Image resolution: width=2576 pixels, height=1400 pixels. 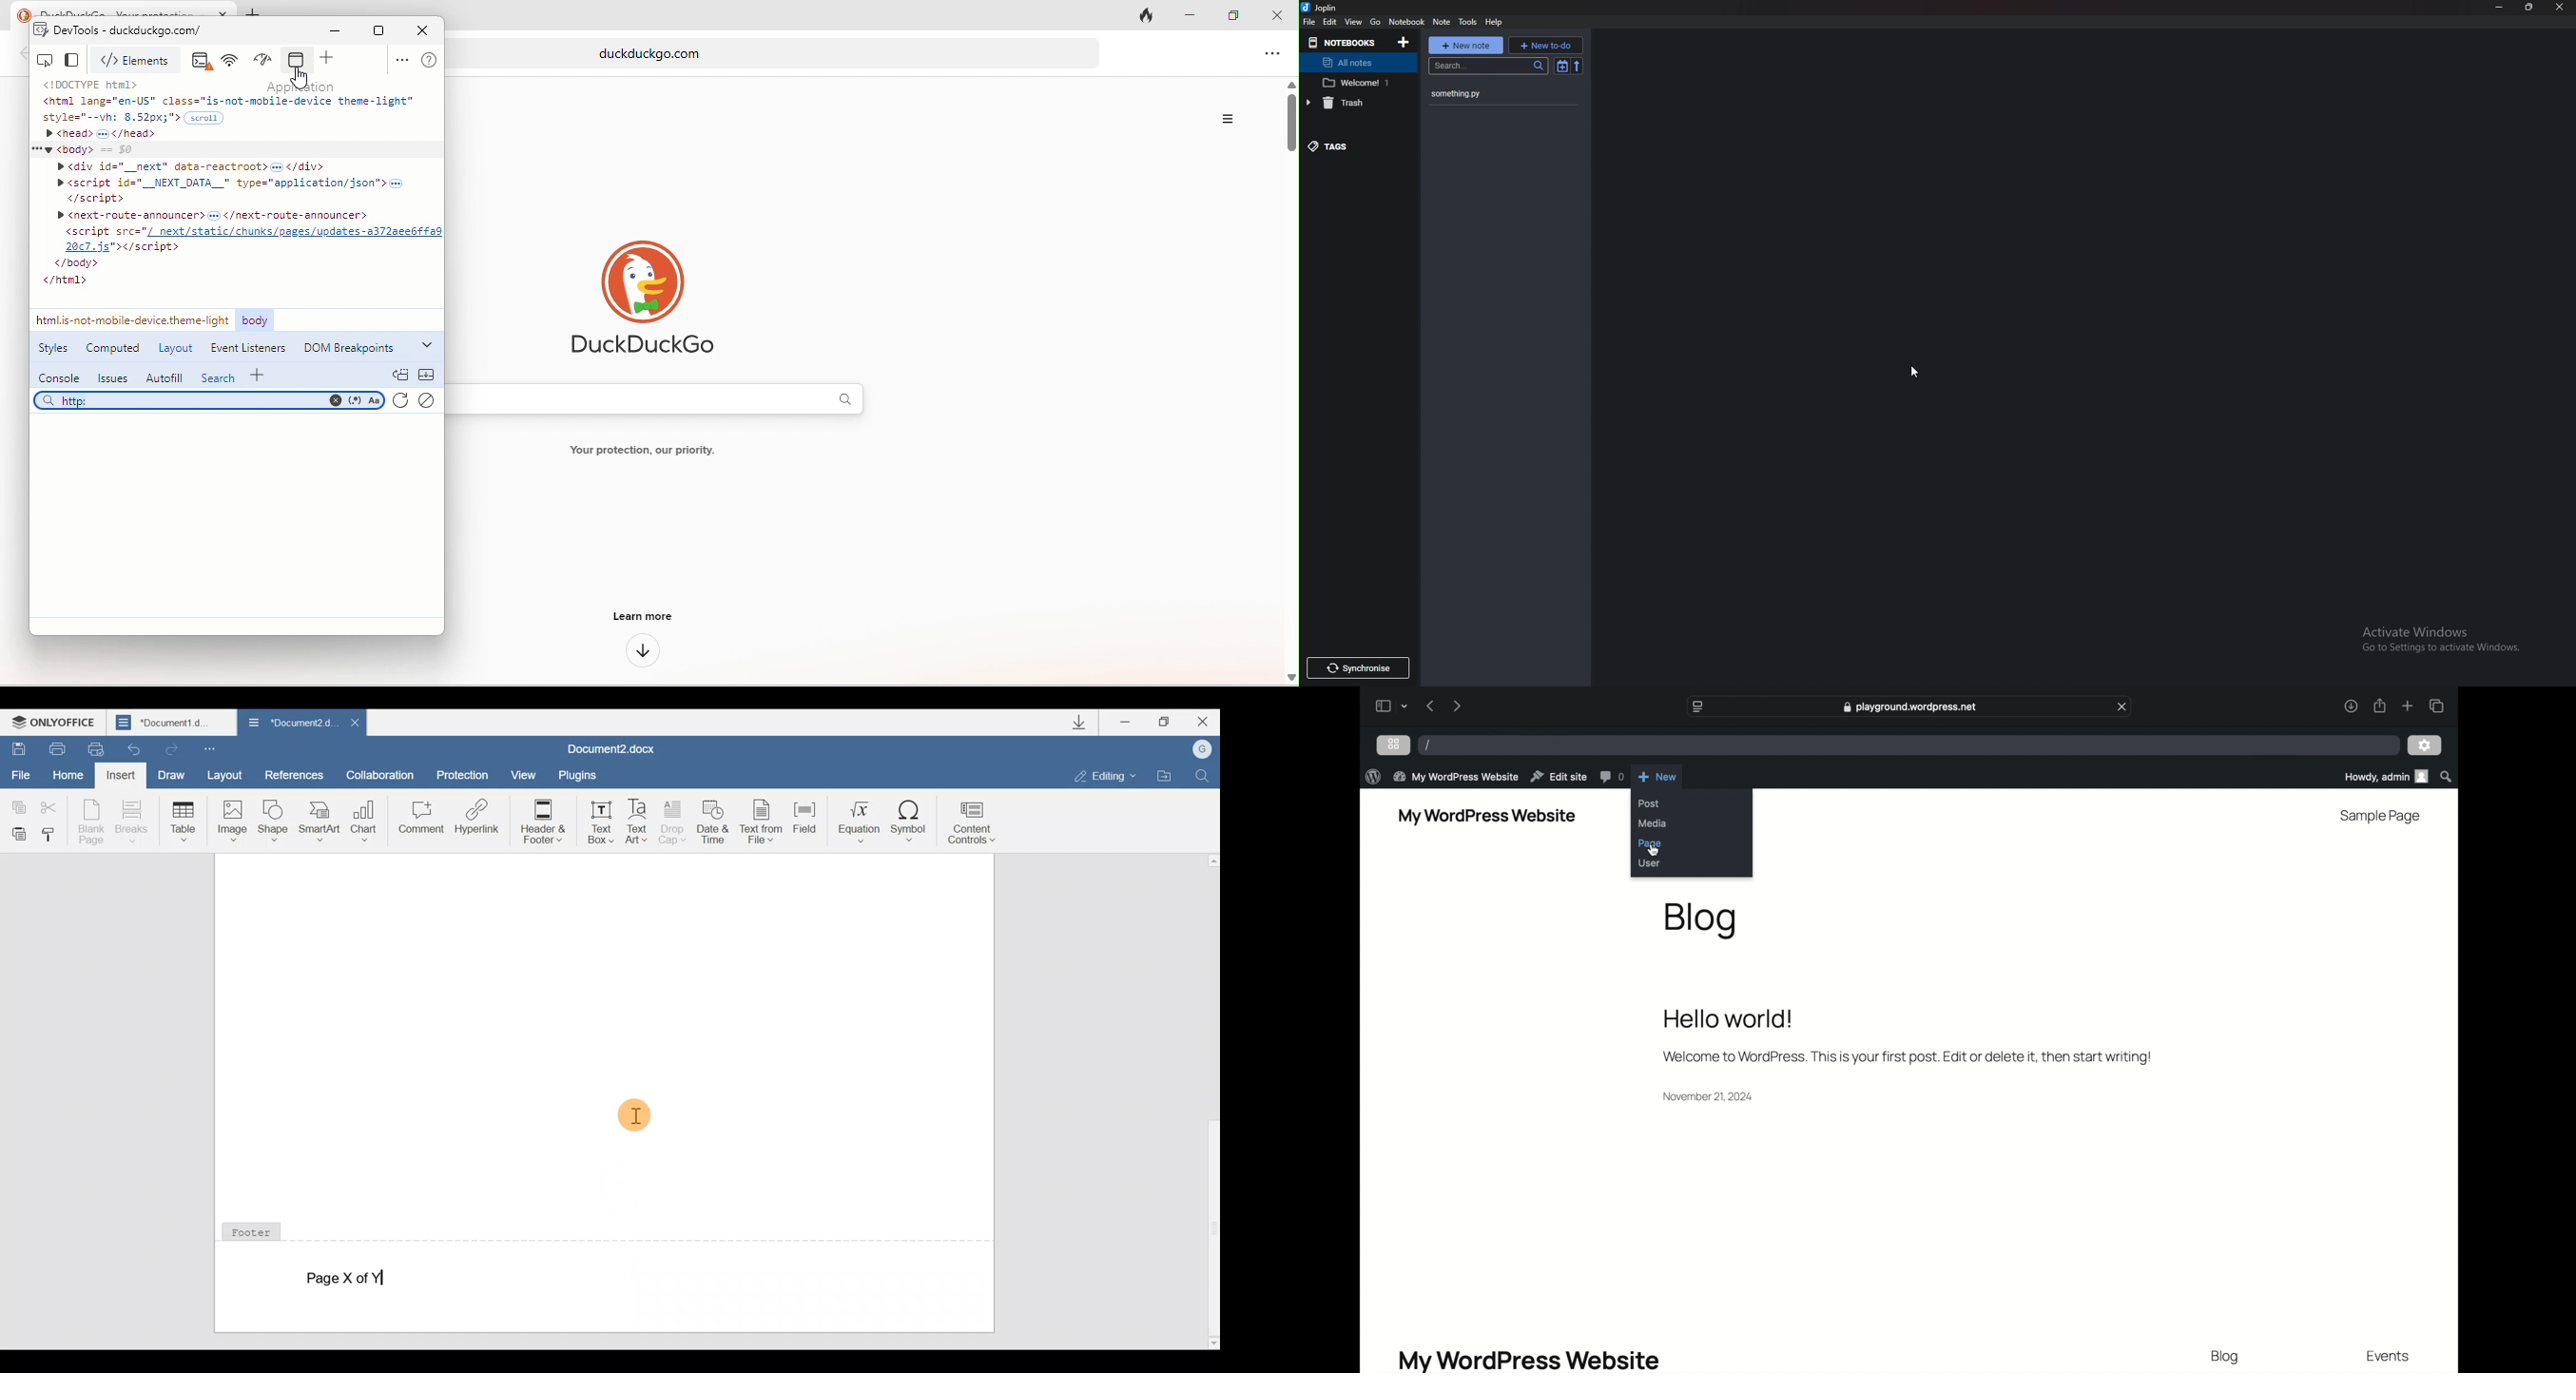 I want to click on learn more, so click(x=640, y=615).